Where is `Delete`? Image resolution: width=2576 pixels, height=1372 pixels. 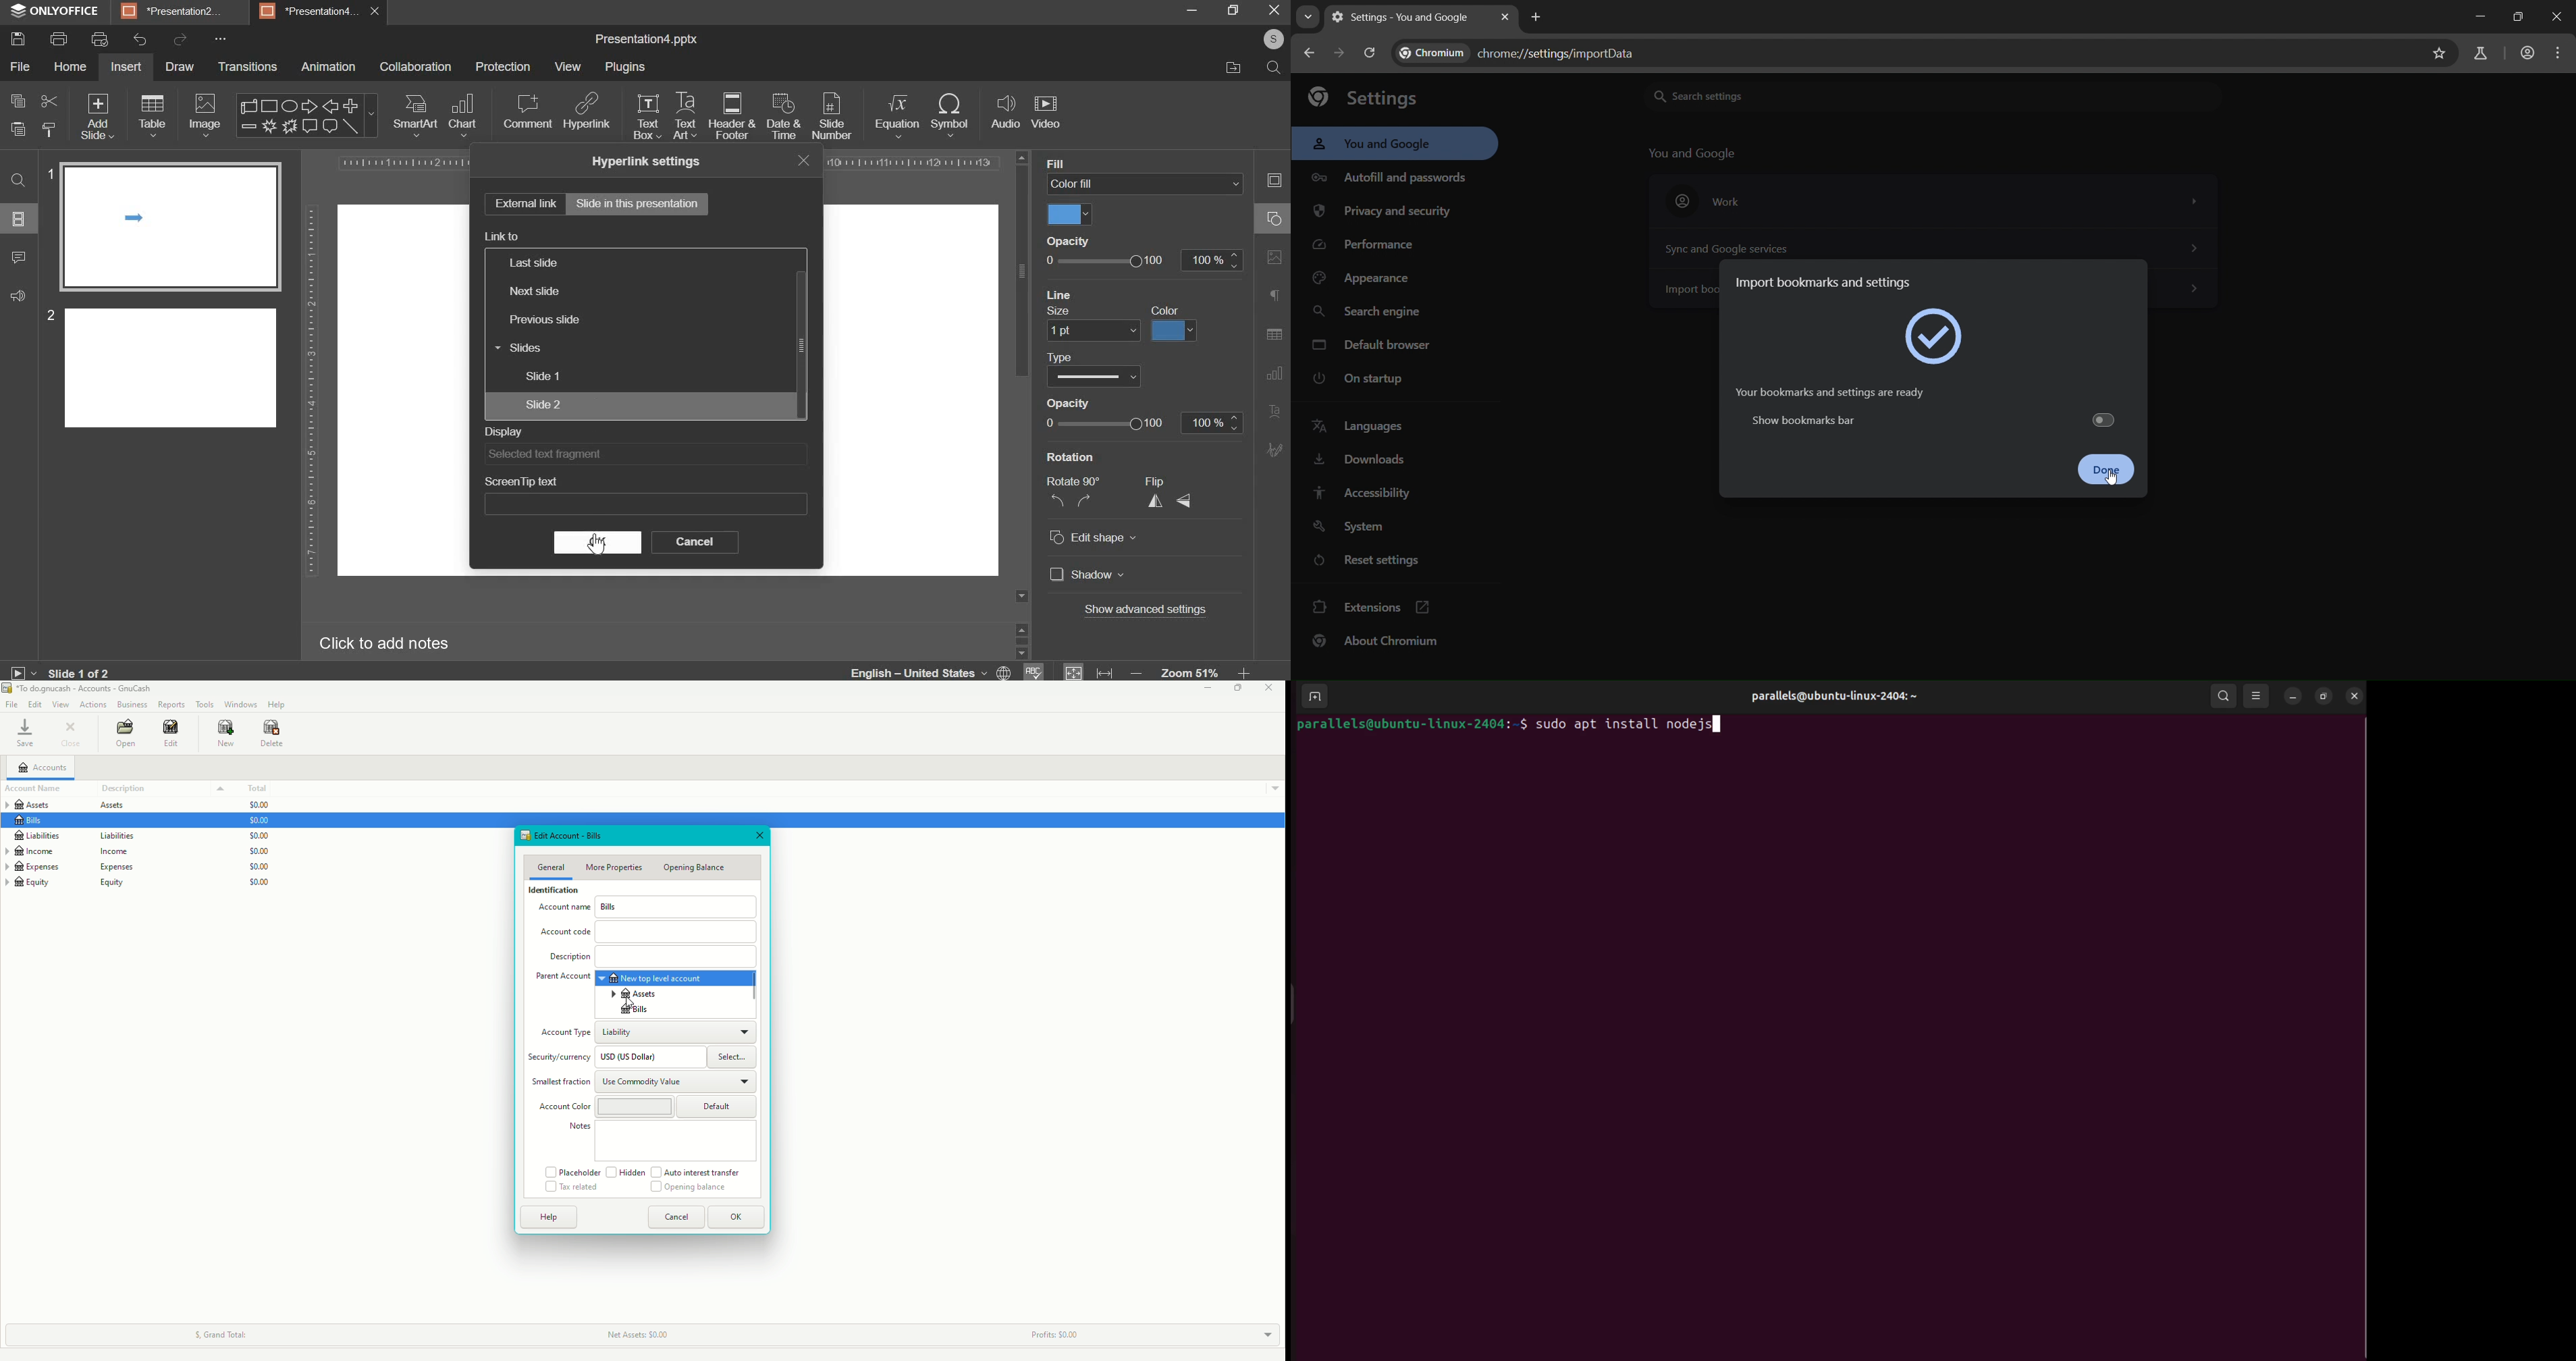
Delete is located at coordinates (273, 736).